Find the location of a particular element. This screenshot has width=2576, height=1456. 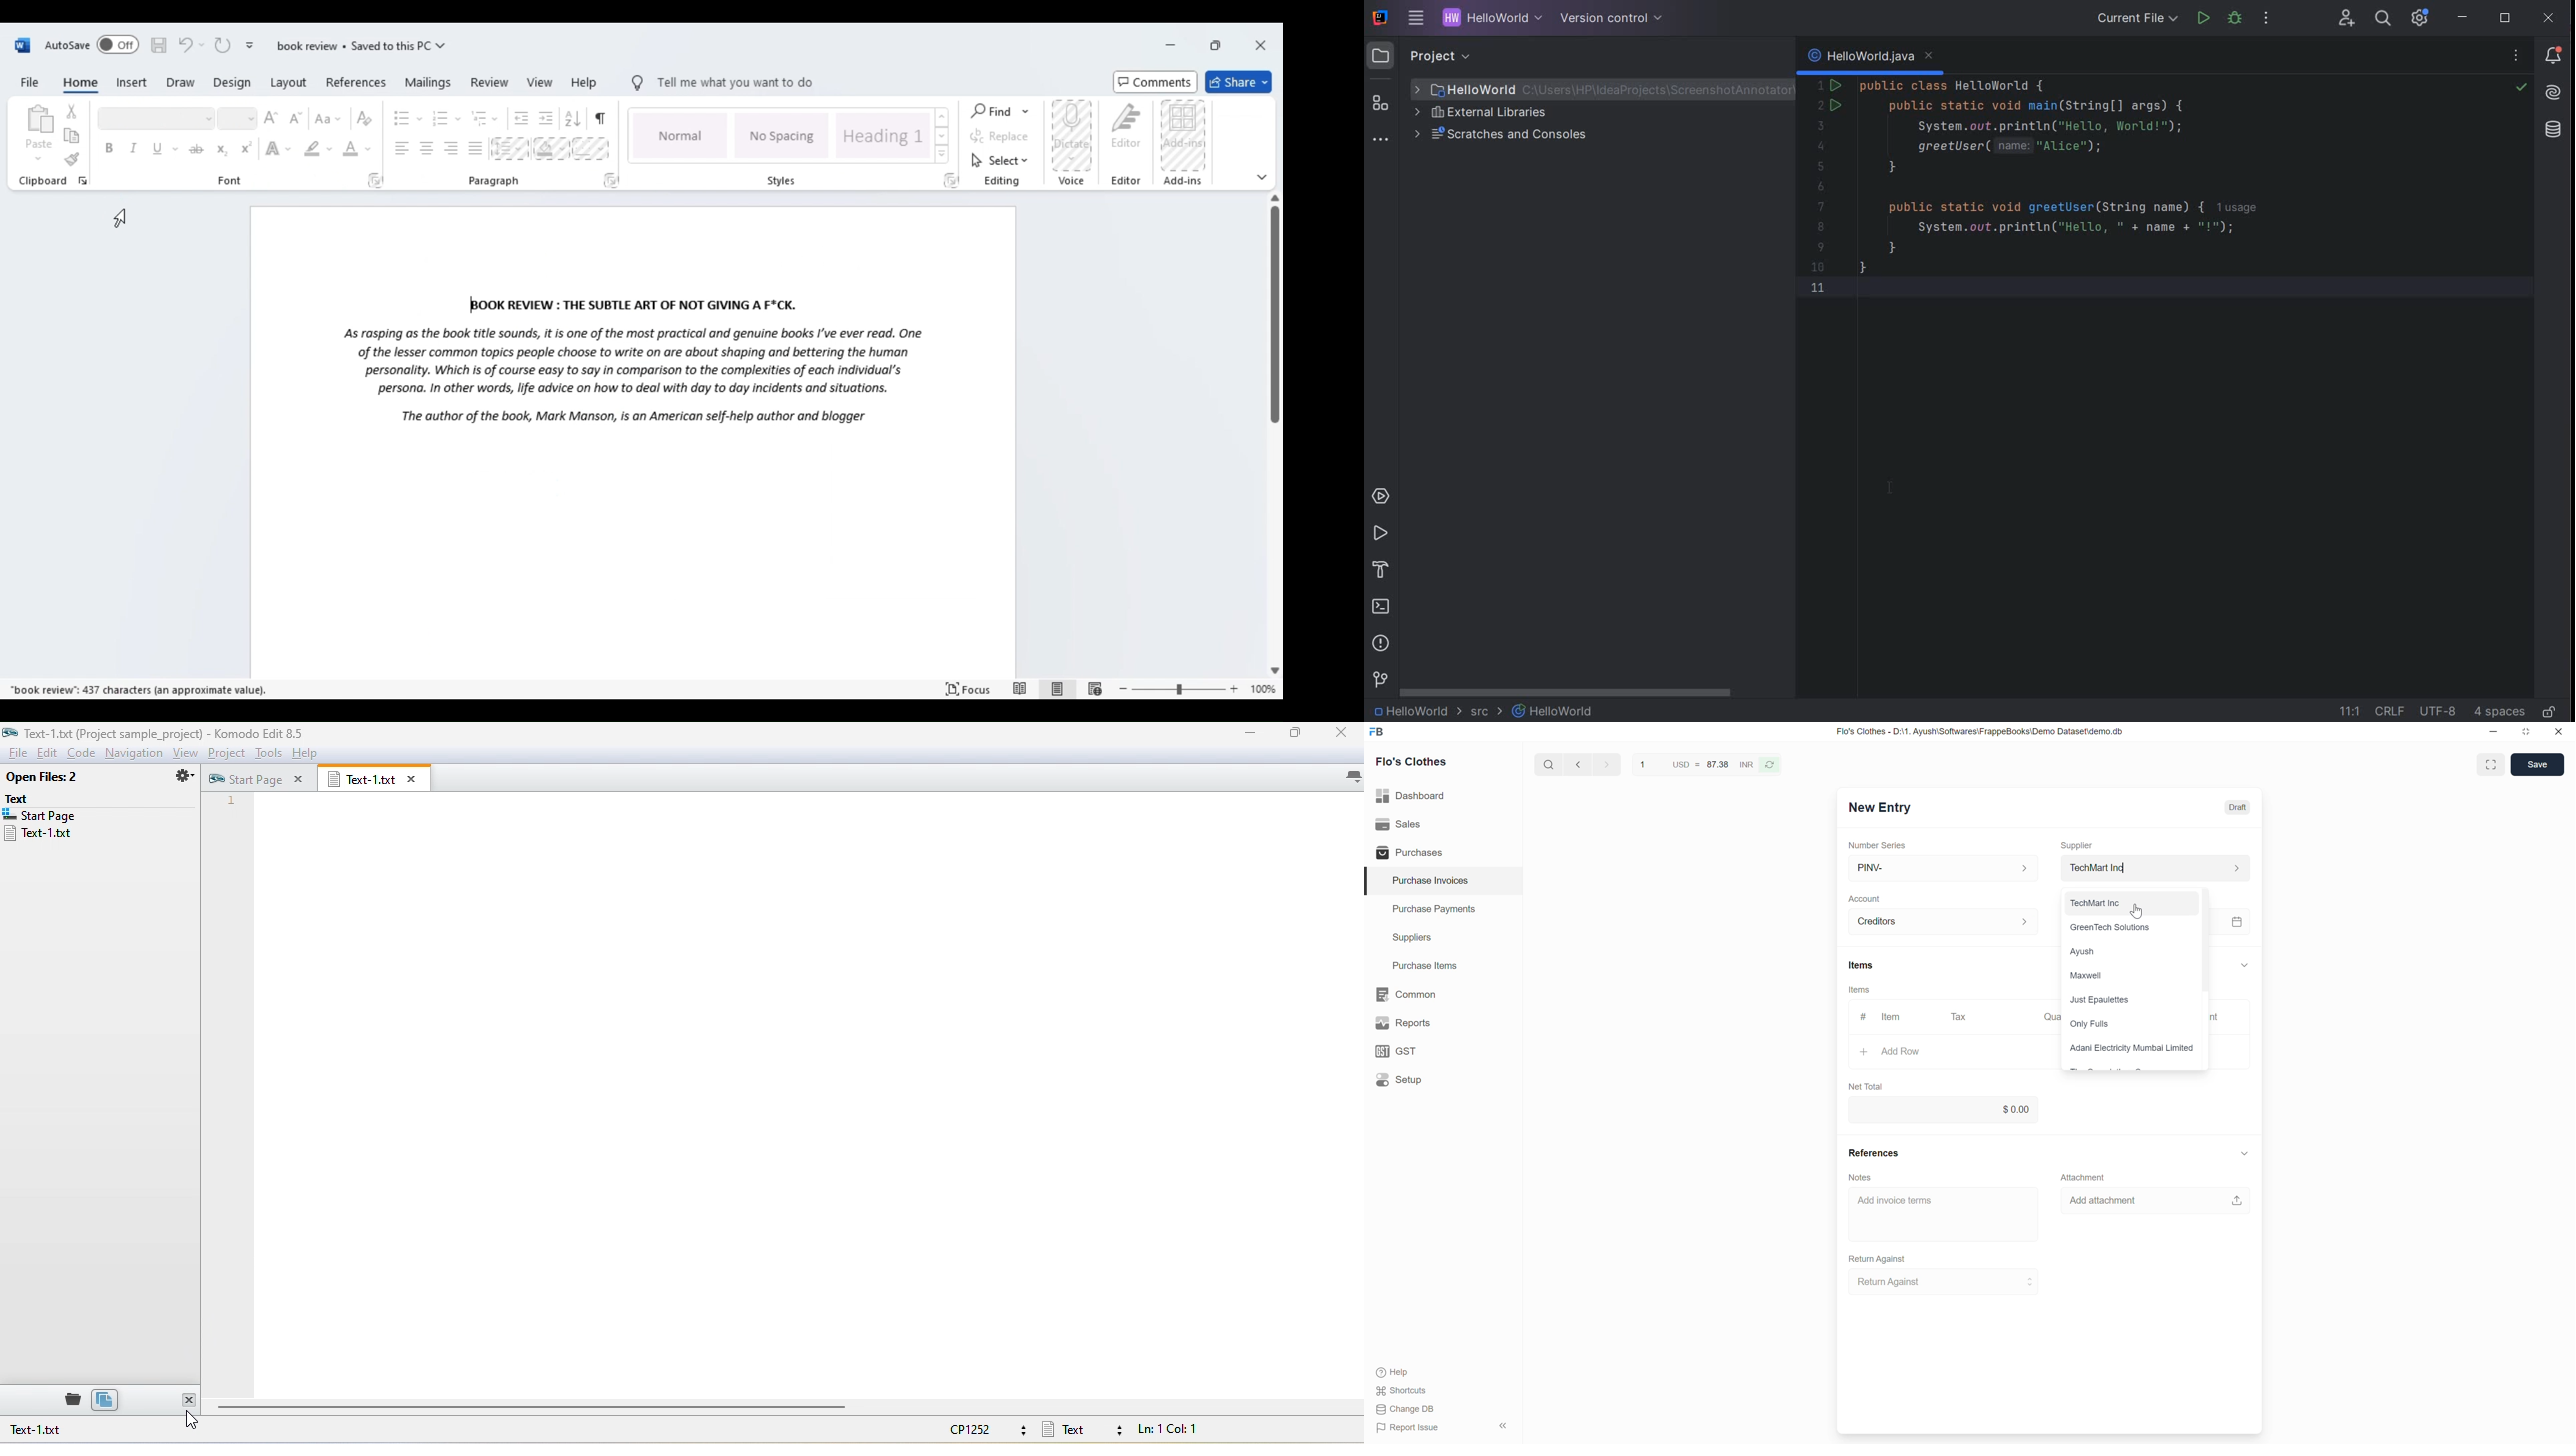

 comments is located at coordinates (1154, 81).